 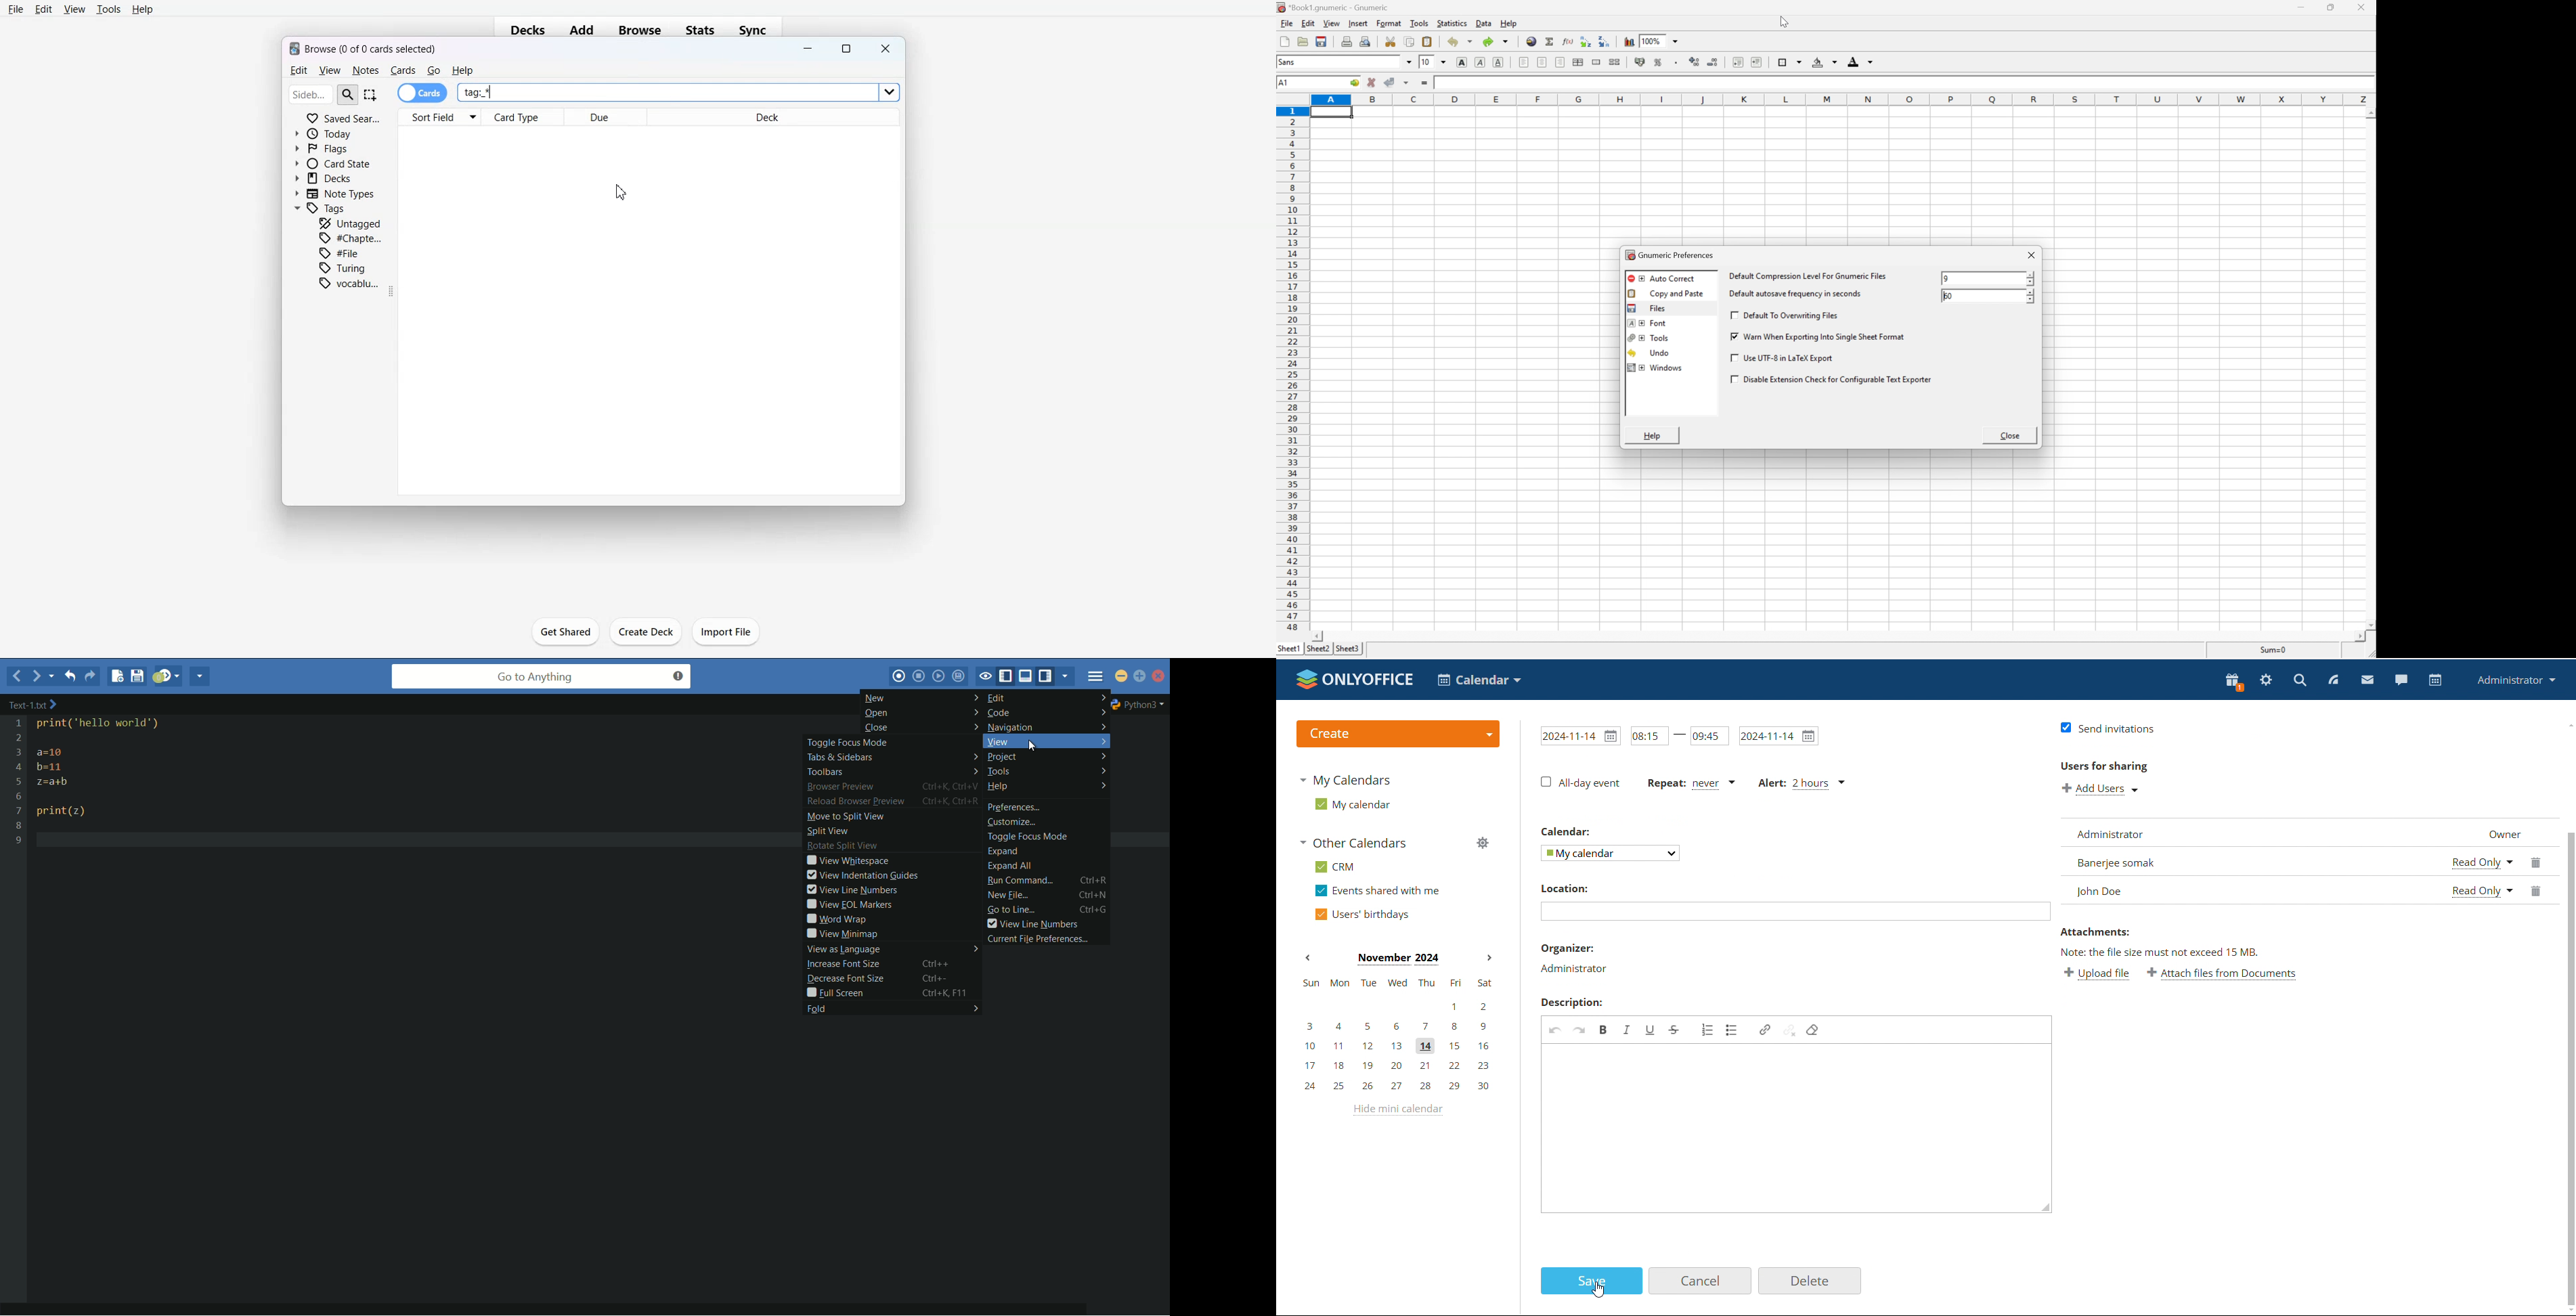 I want to click on insert, so click(x=1358, y=24).